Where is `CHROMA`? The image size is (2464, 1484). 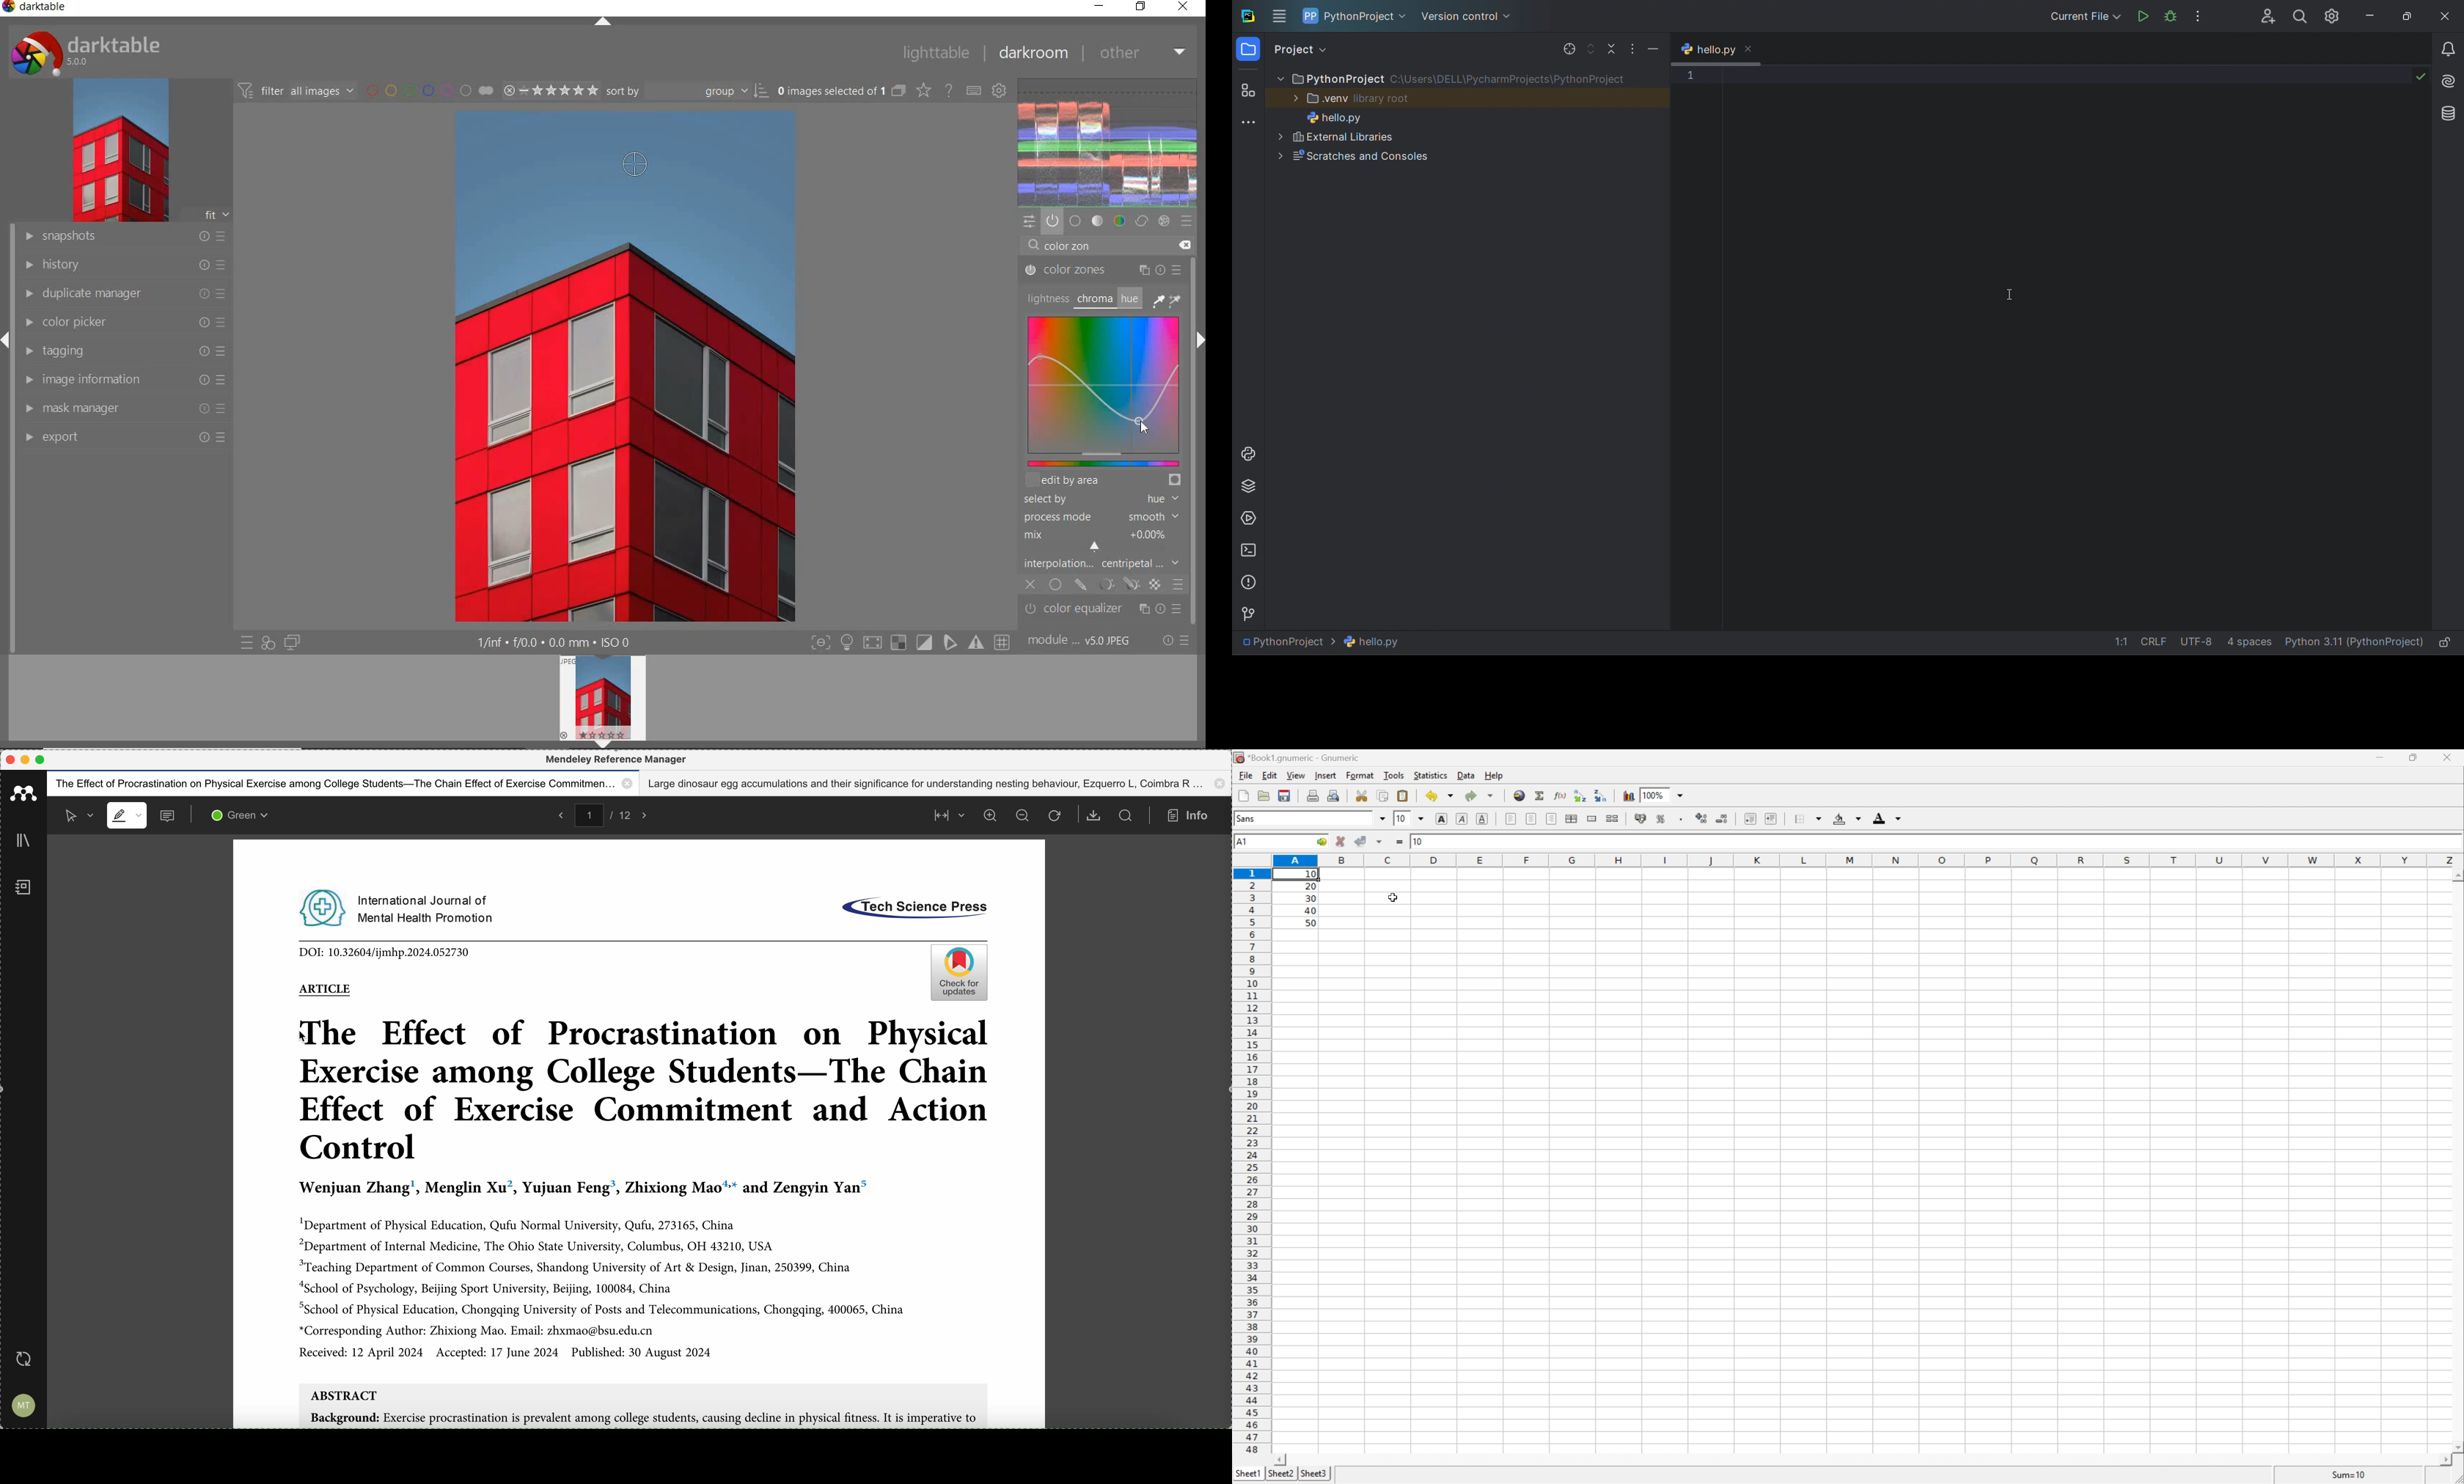 CHROMA is located at coordinates (1094, 300).